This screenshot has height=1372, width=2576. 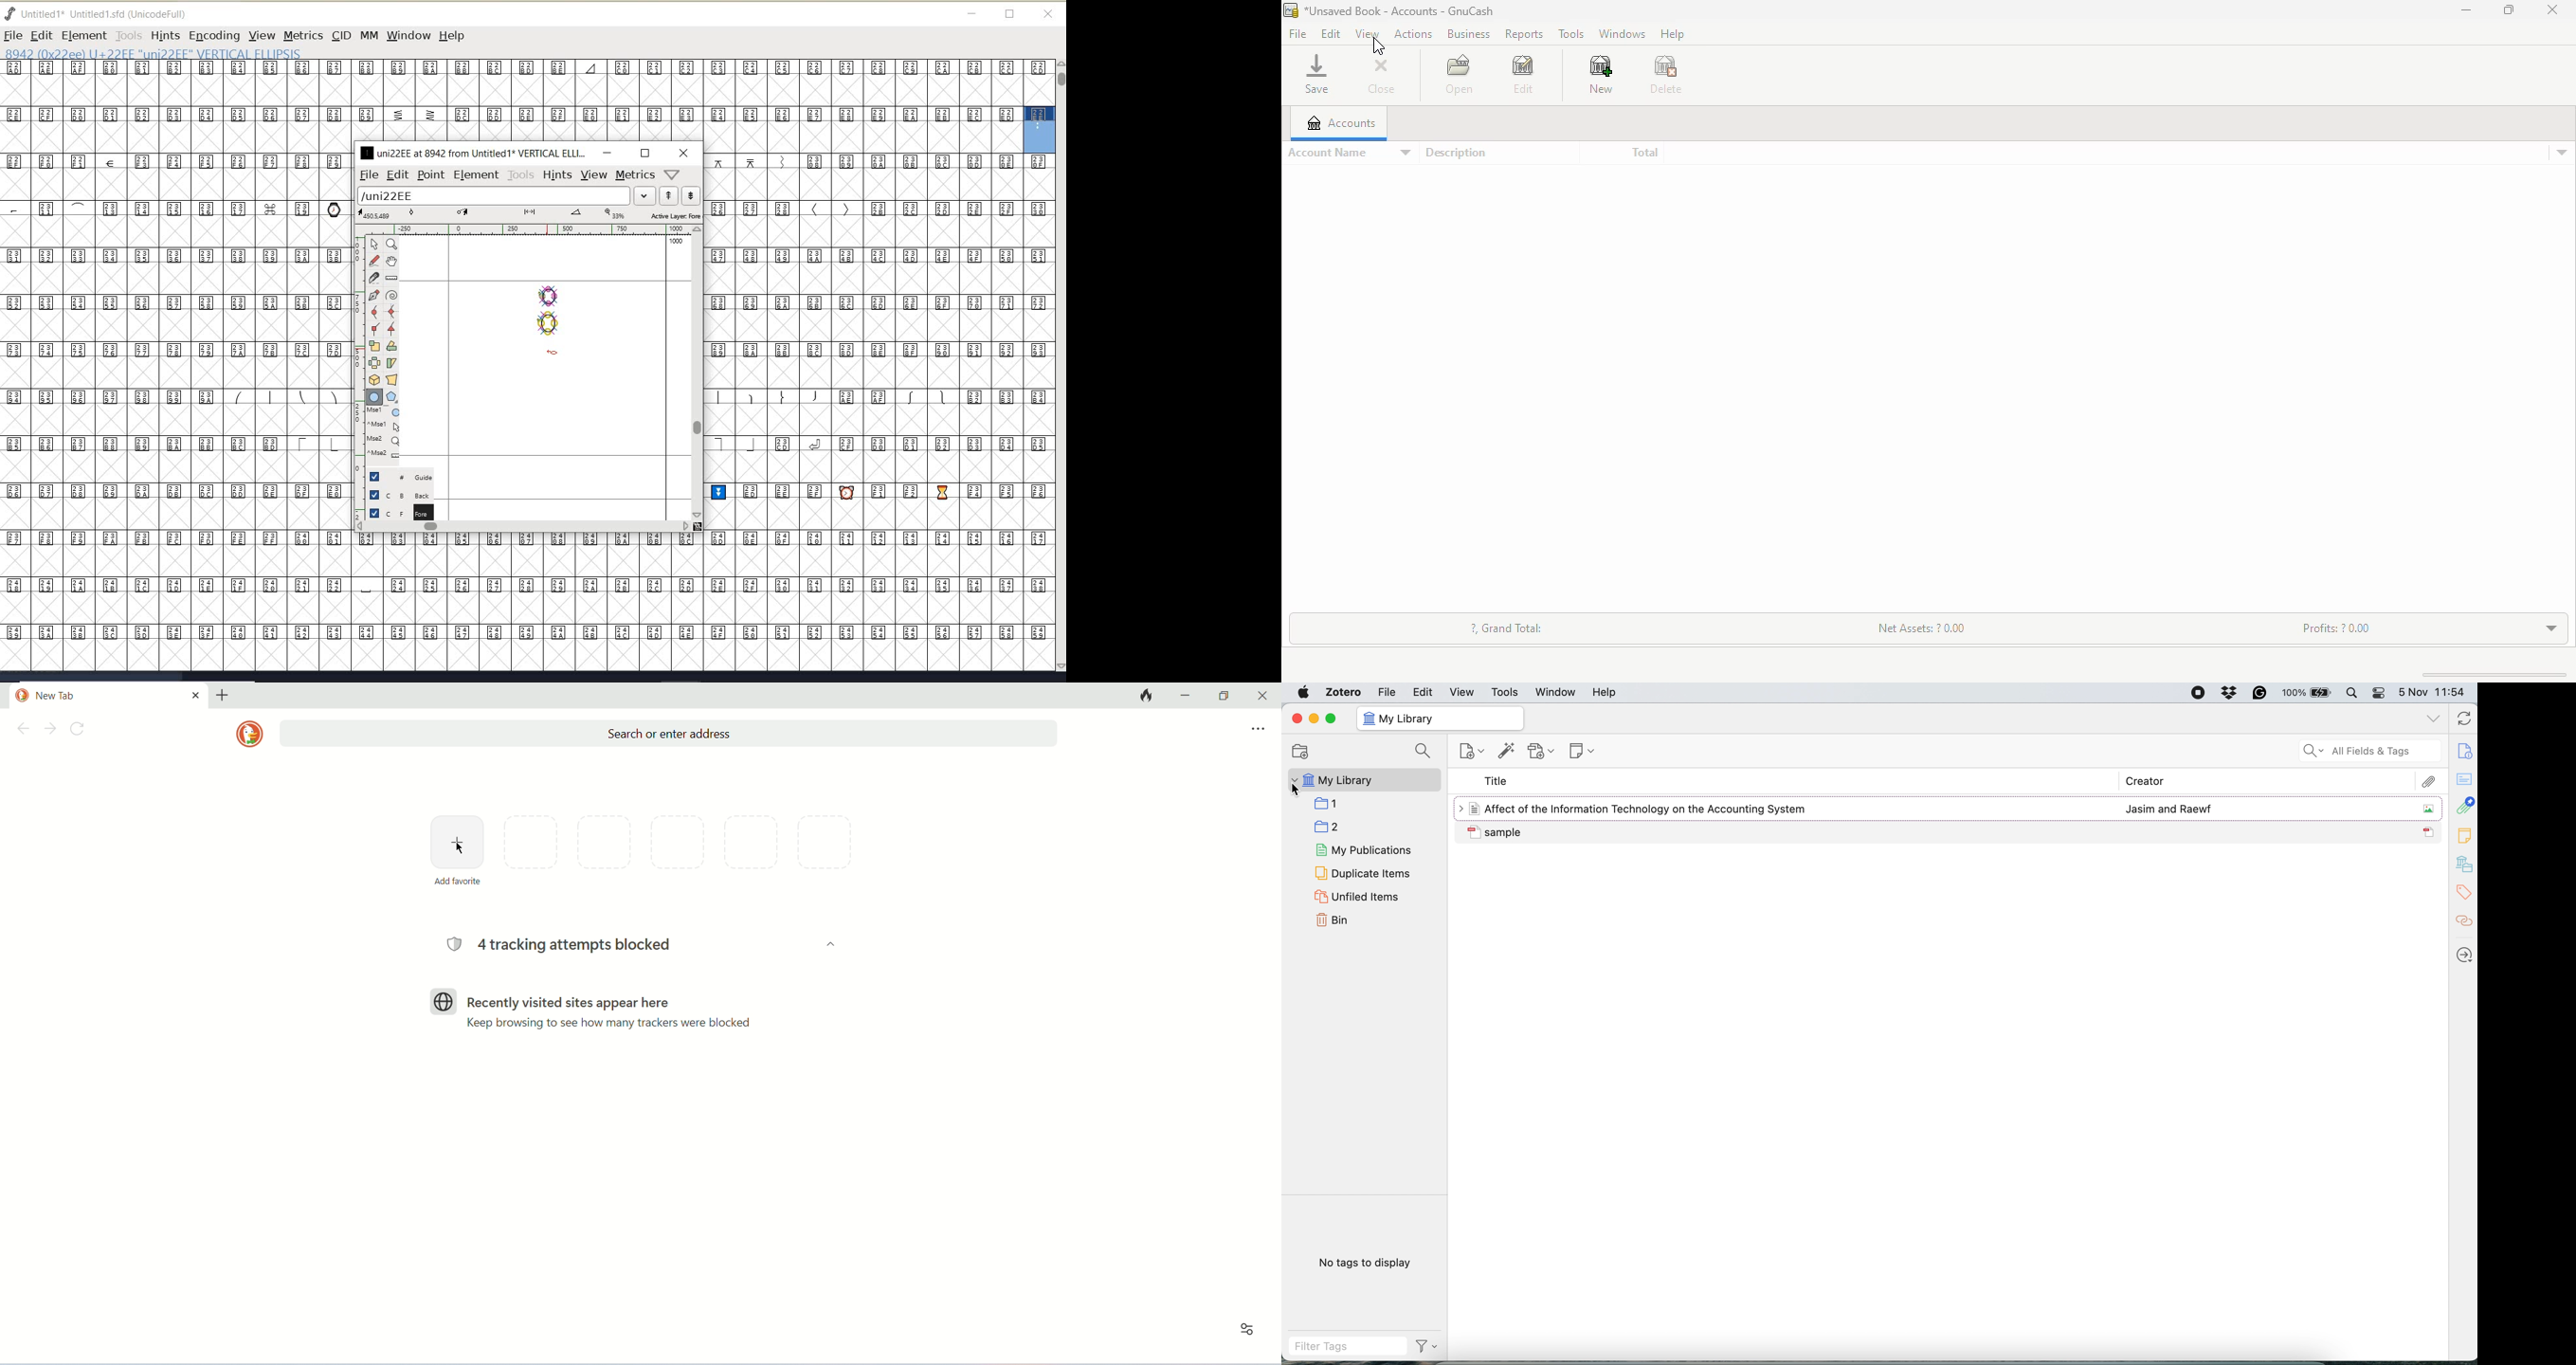 I want to click on Jasim and Raewf, so click(x=2166, y=807).